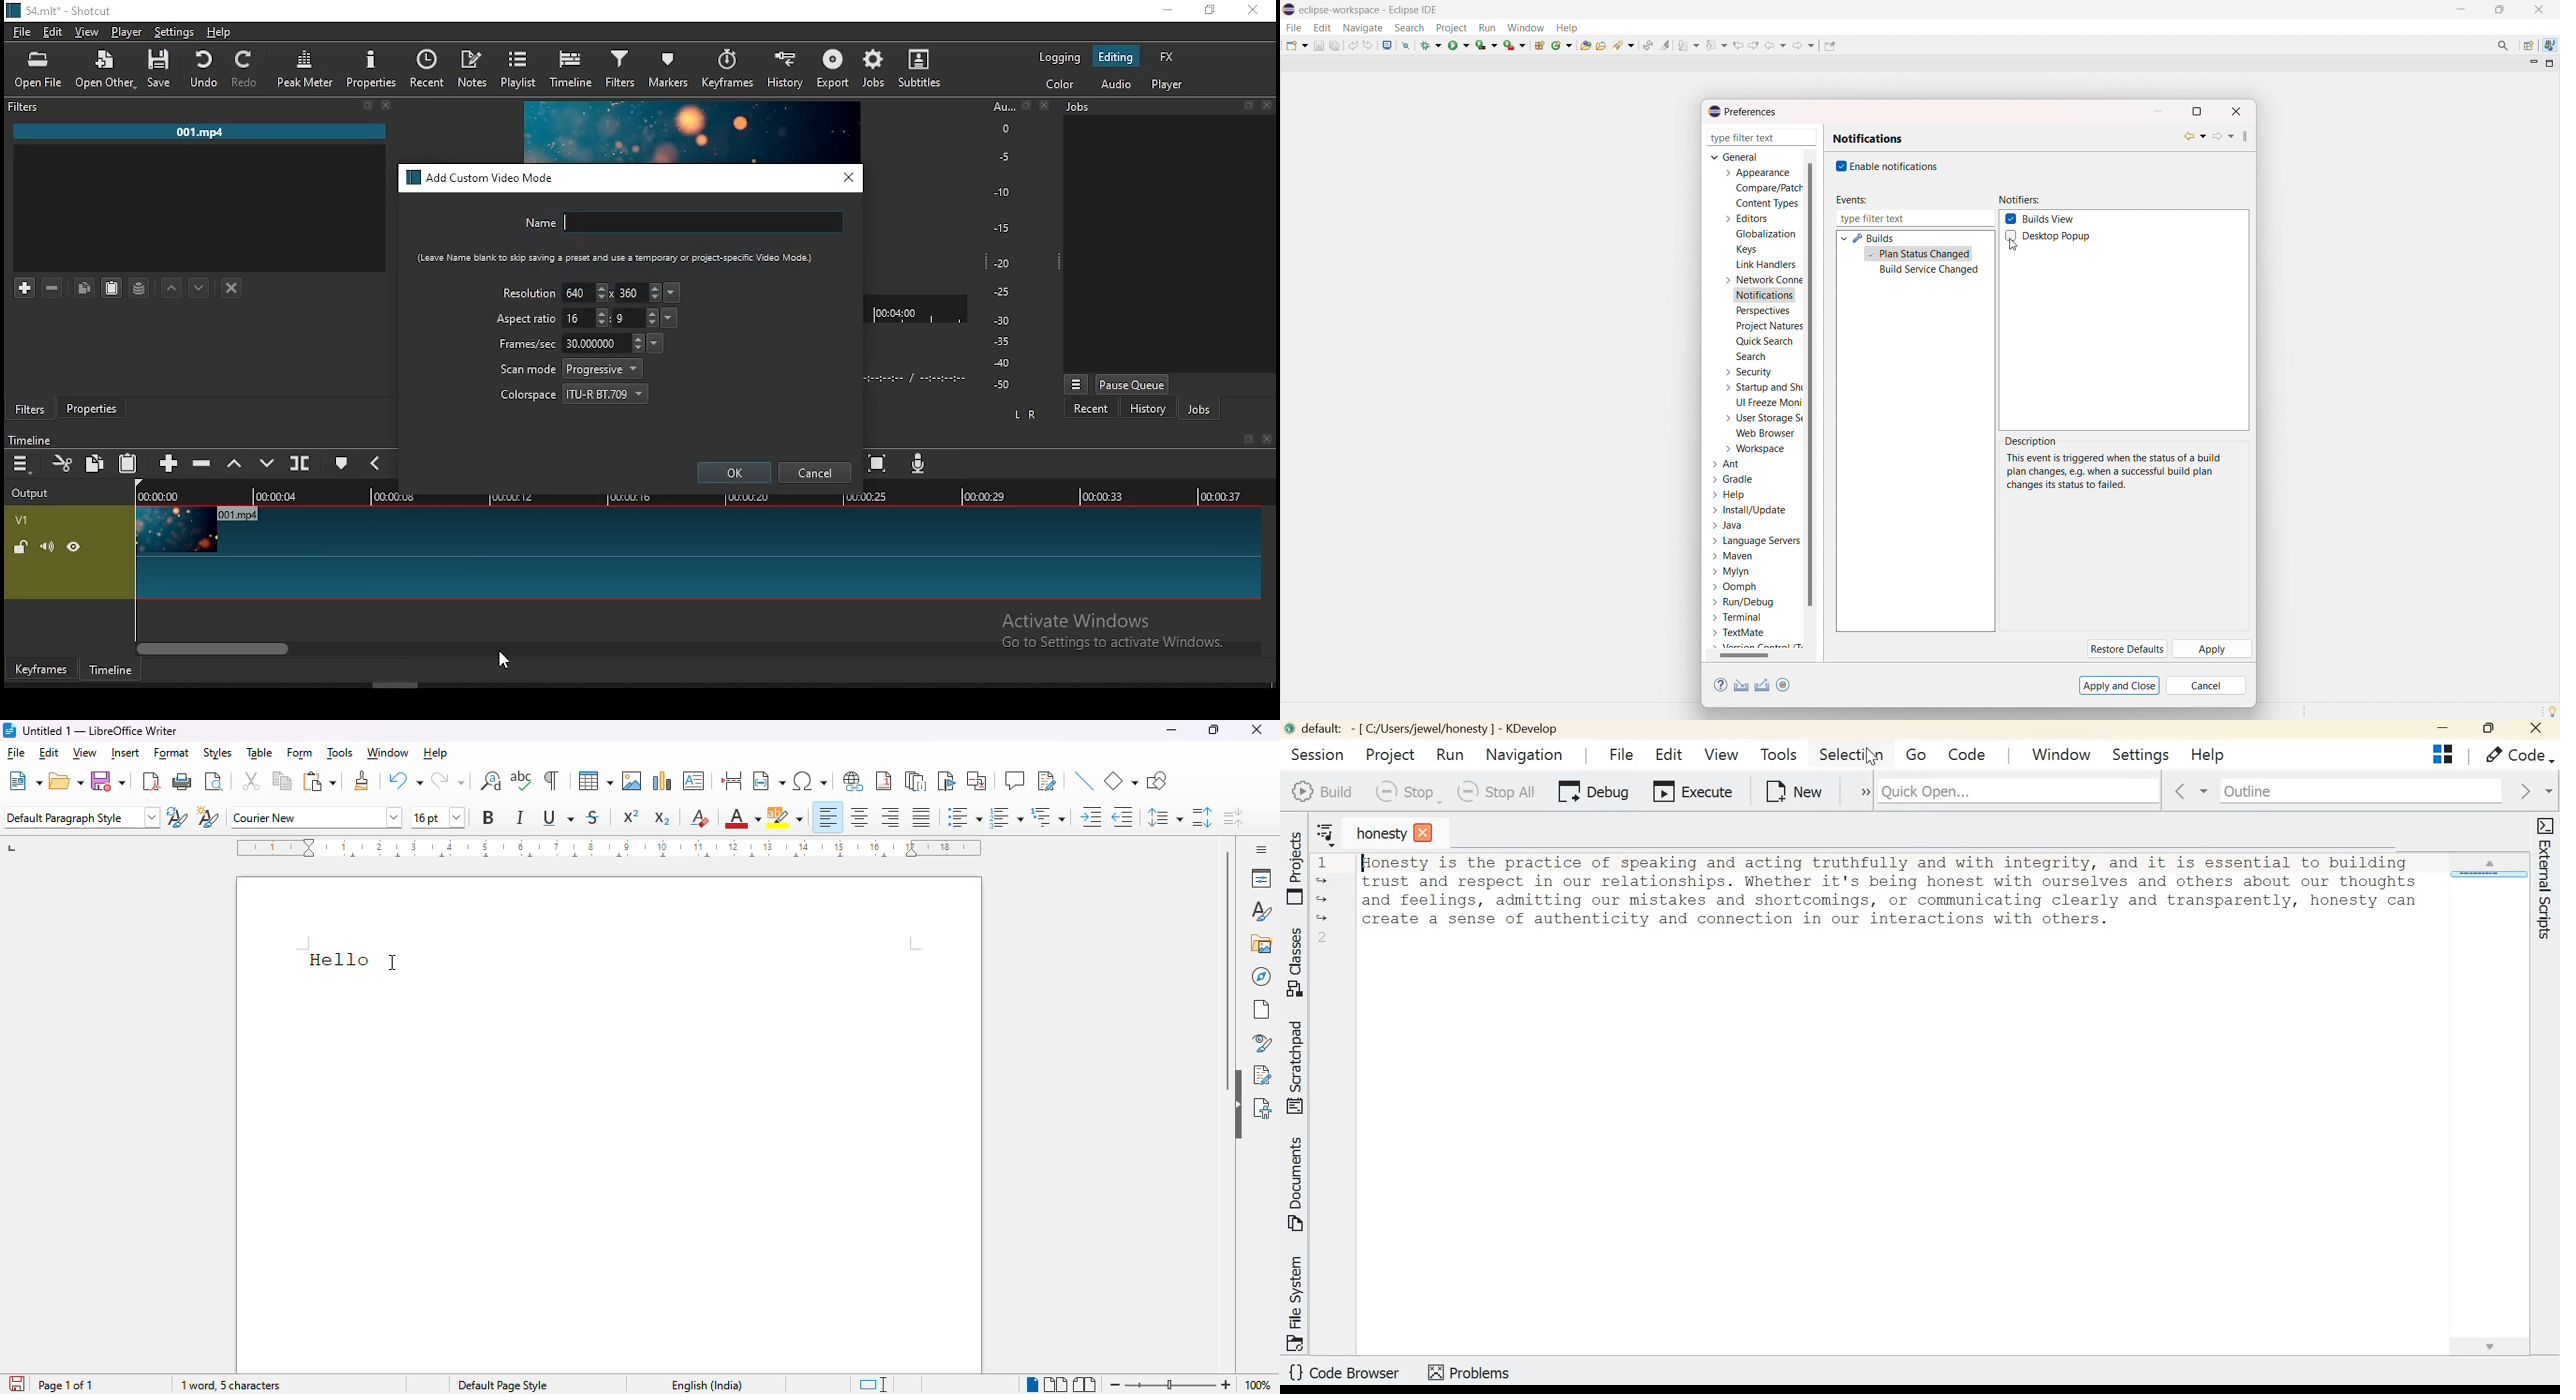 The image size is (2576, 1400). What do you see at coordinates (551, 780) in the screenshot?
I see `toggle formatting marks` at bounding box center [551, 780].